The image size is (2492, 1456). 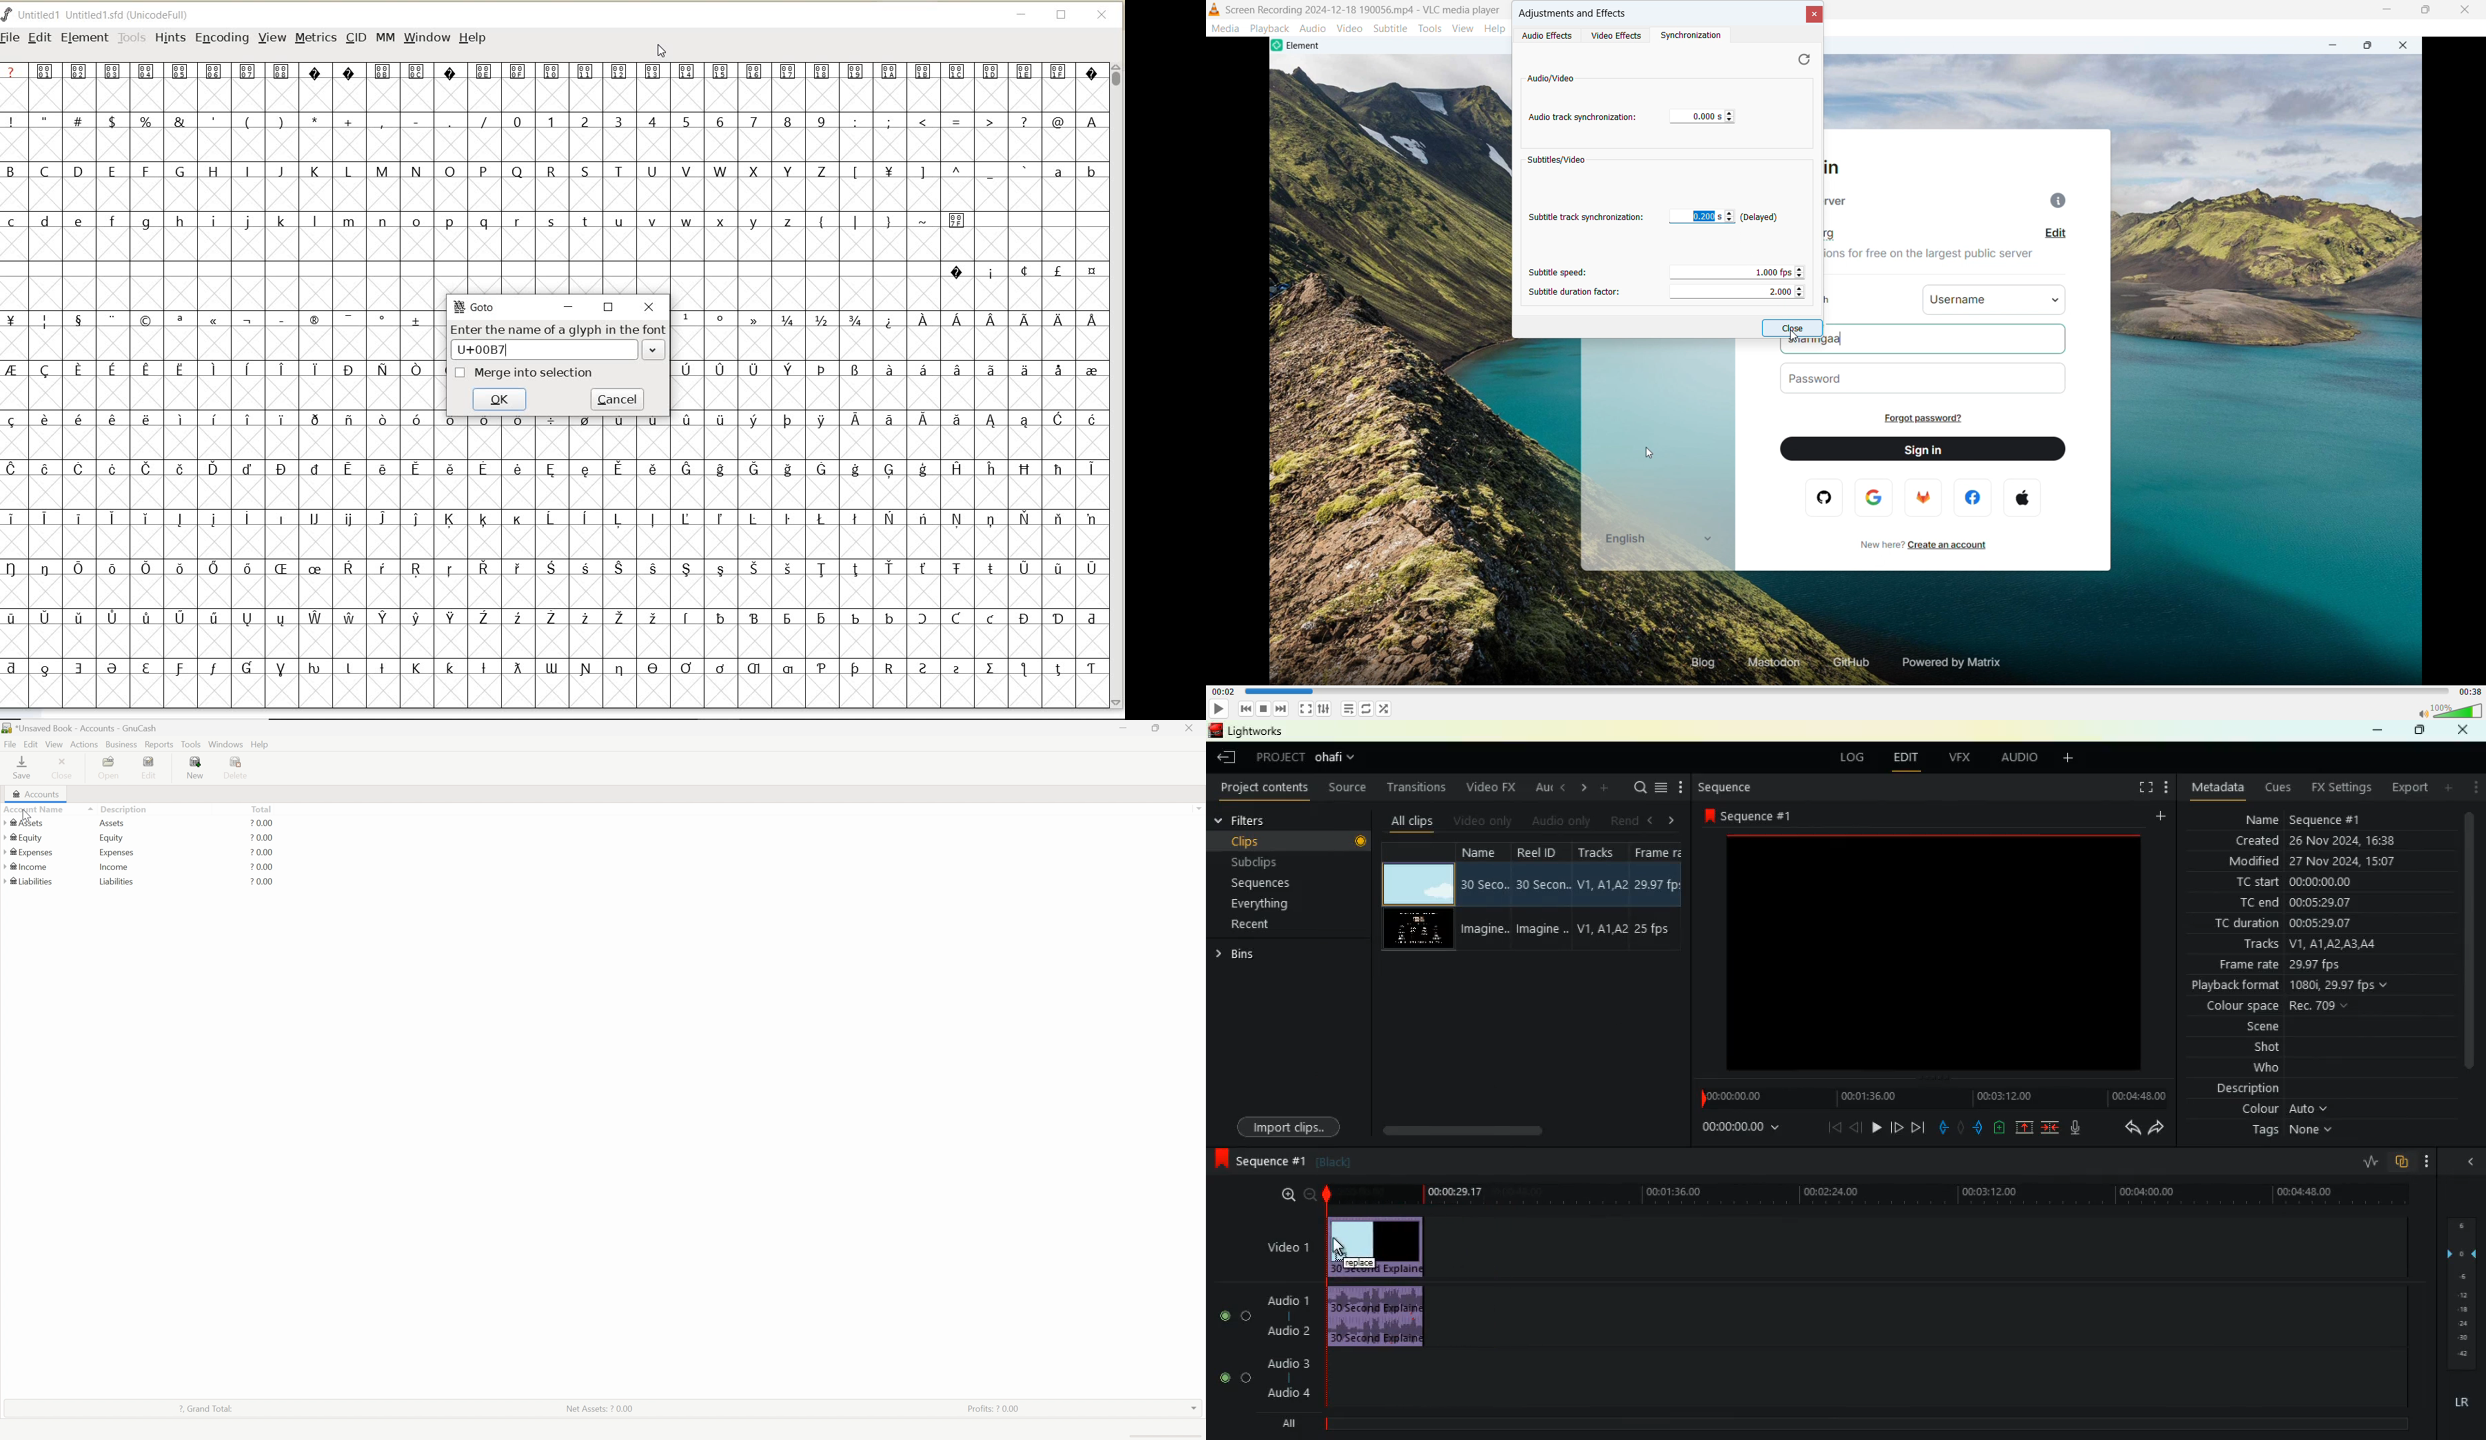 I want to click on Net assets: ? 0.00, so click(x=599, y=1409).